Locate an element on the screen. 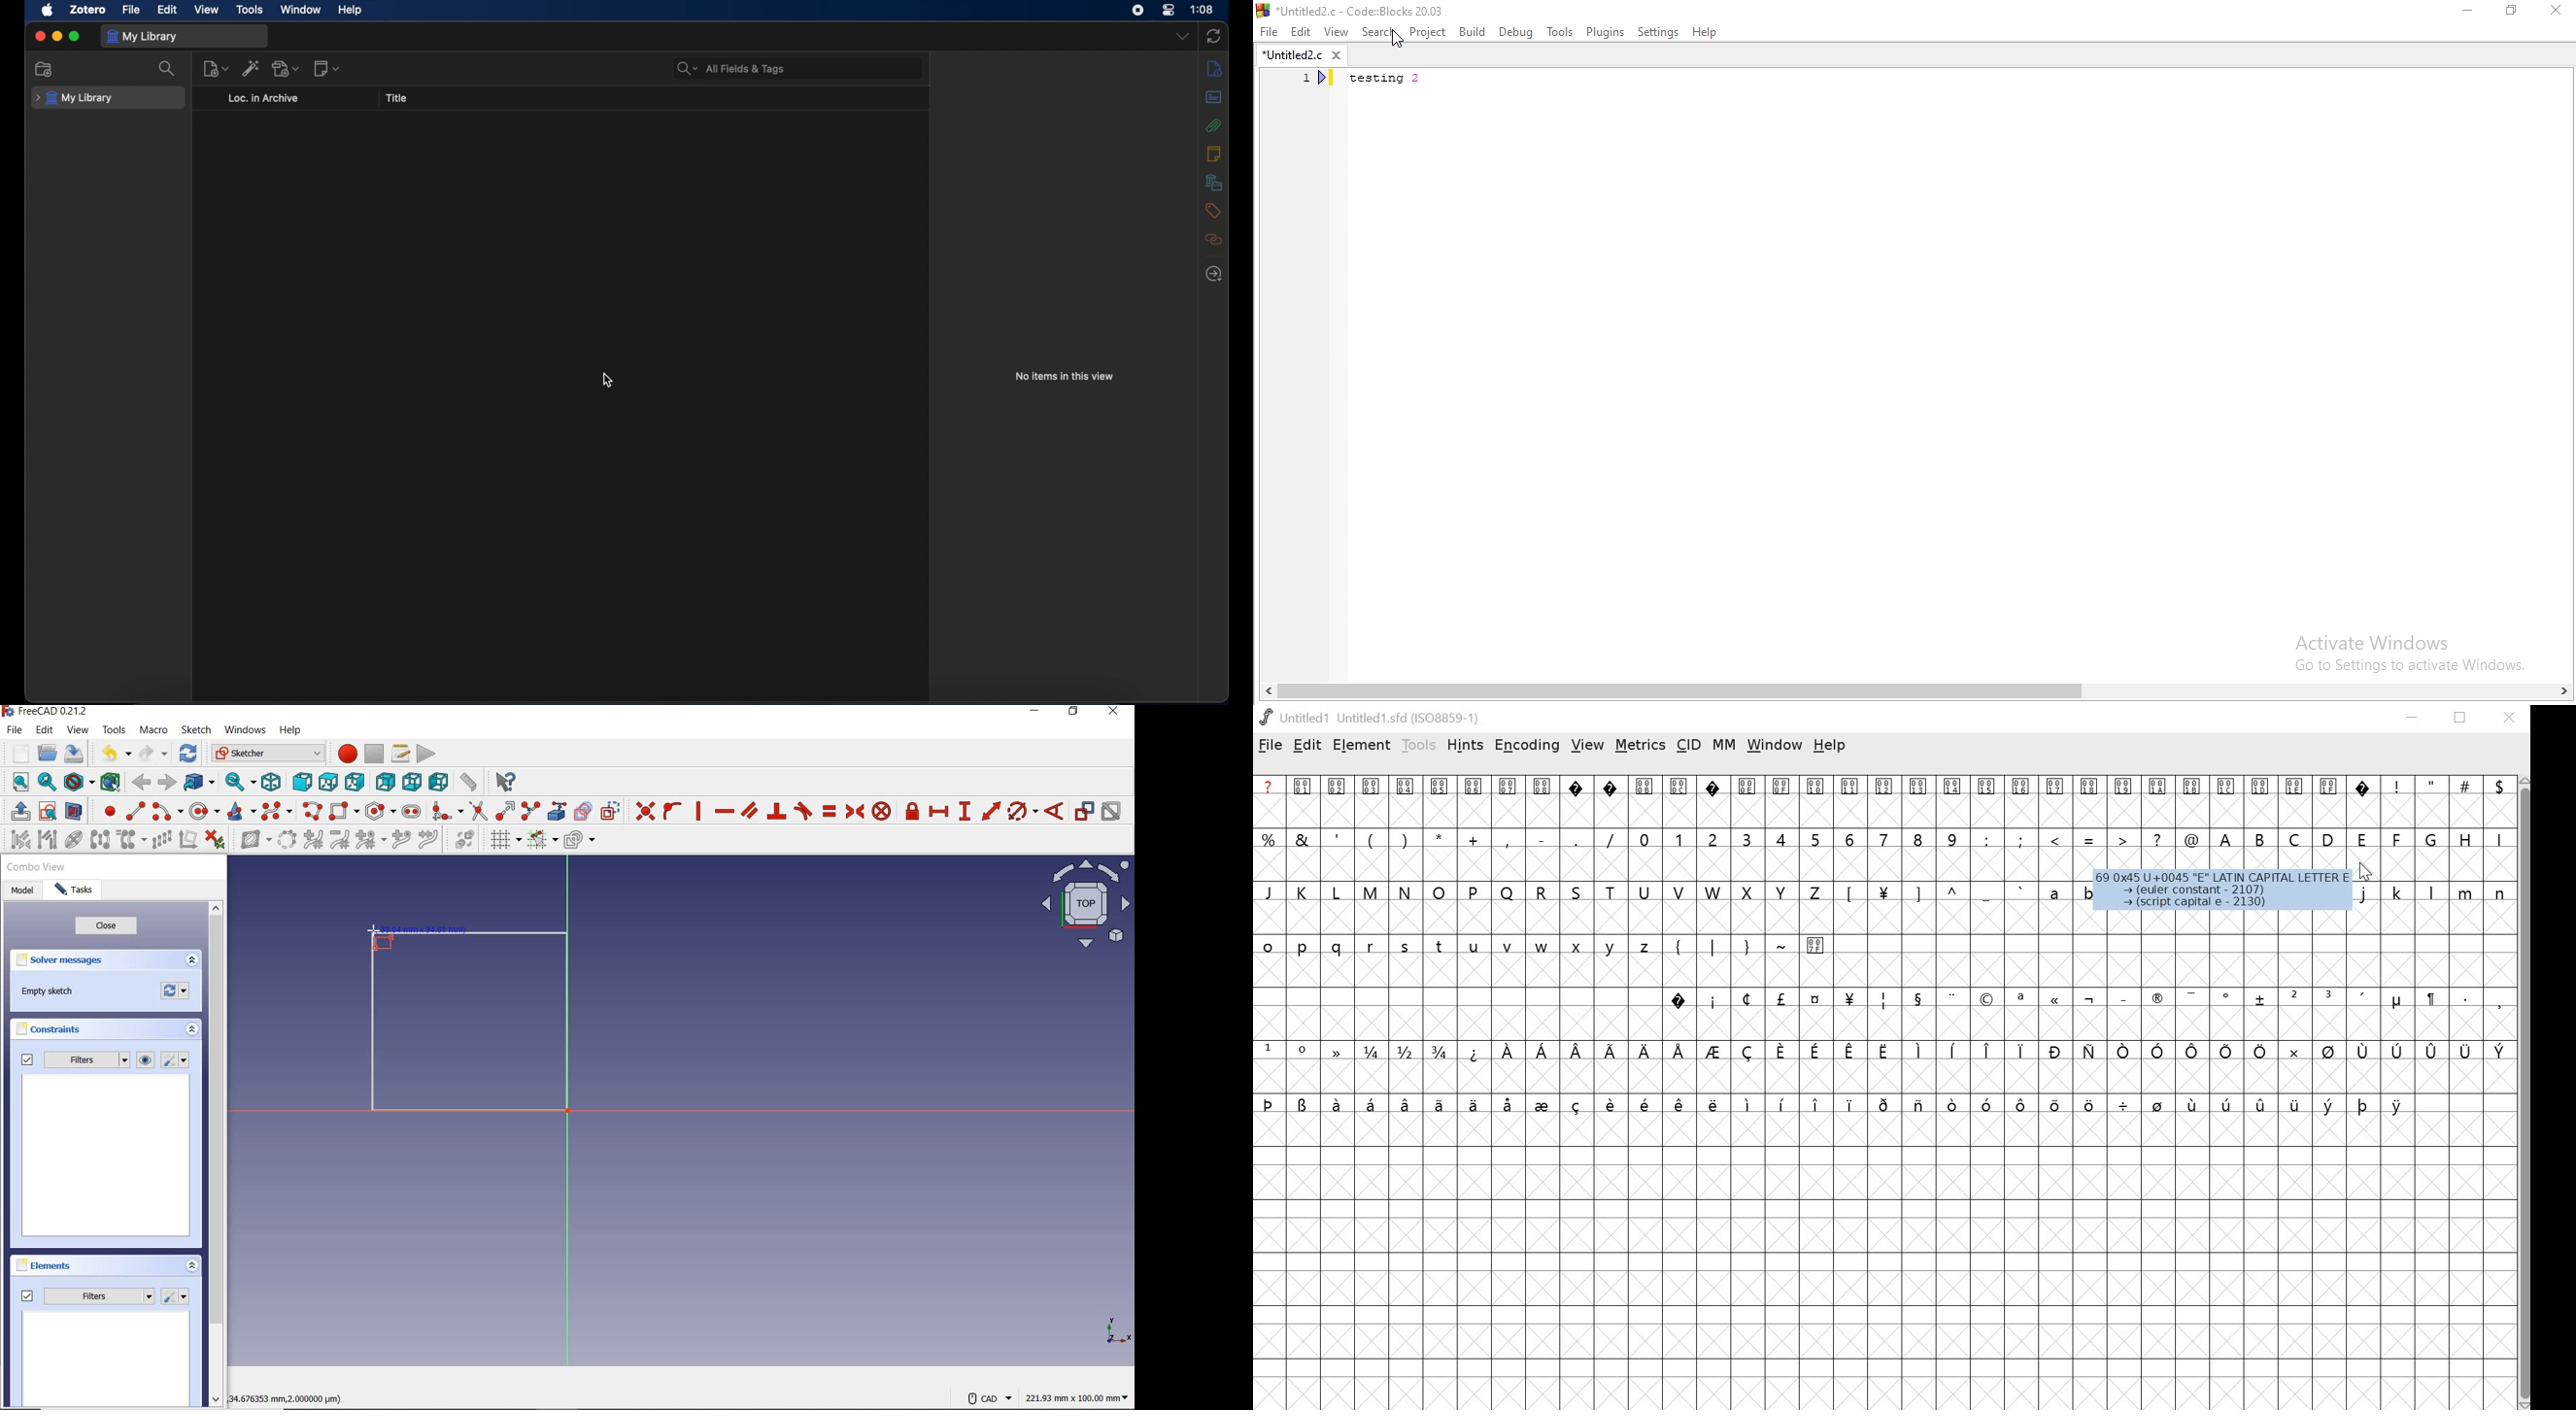 Image resolution: width=2576 pixels, height=1428 pixels. dimensions is located at coordinates (293, 1397).